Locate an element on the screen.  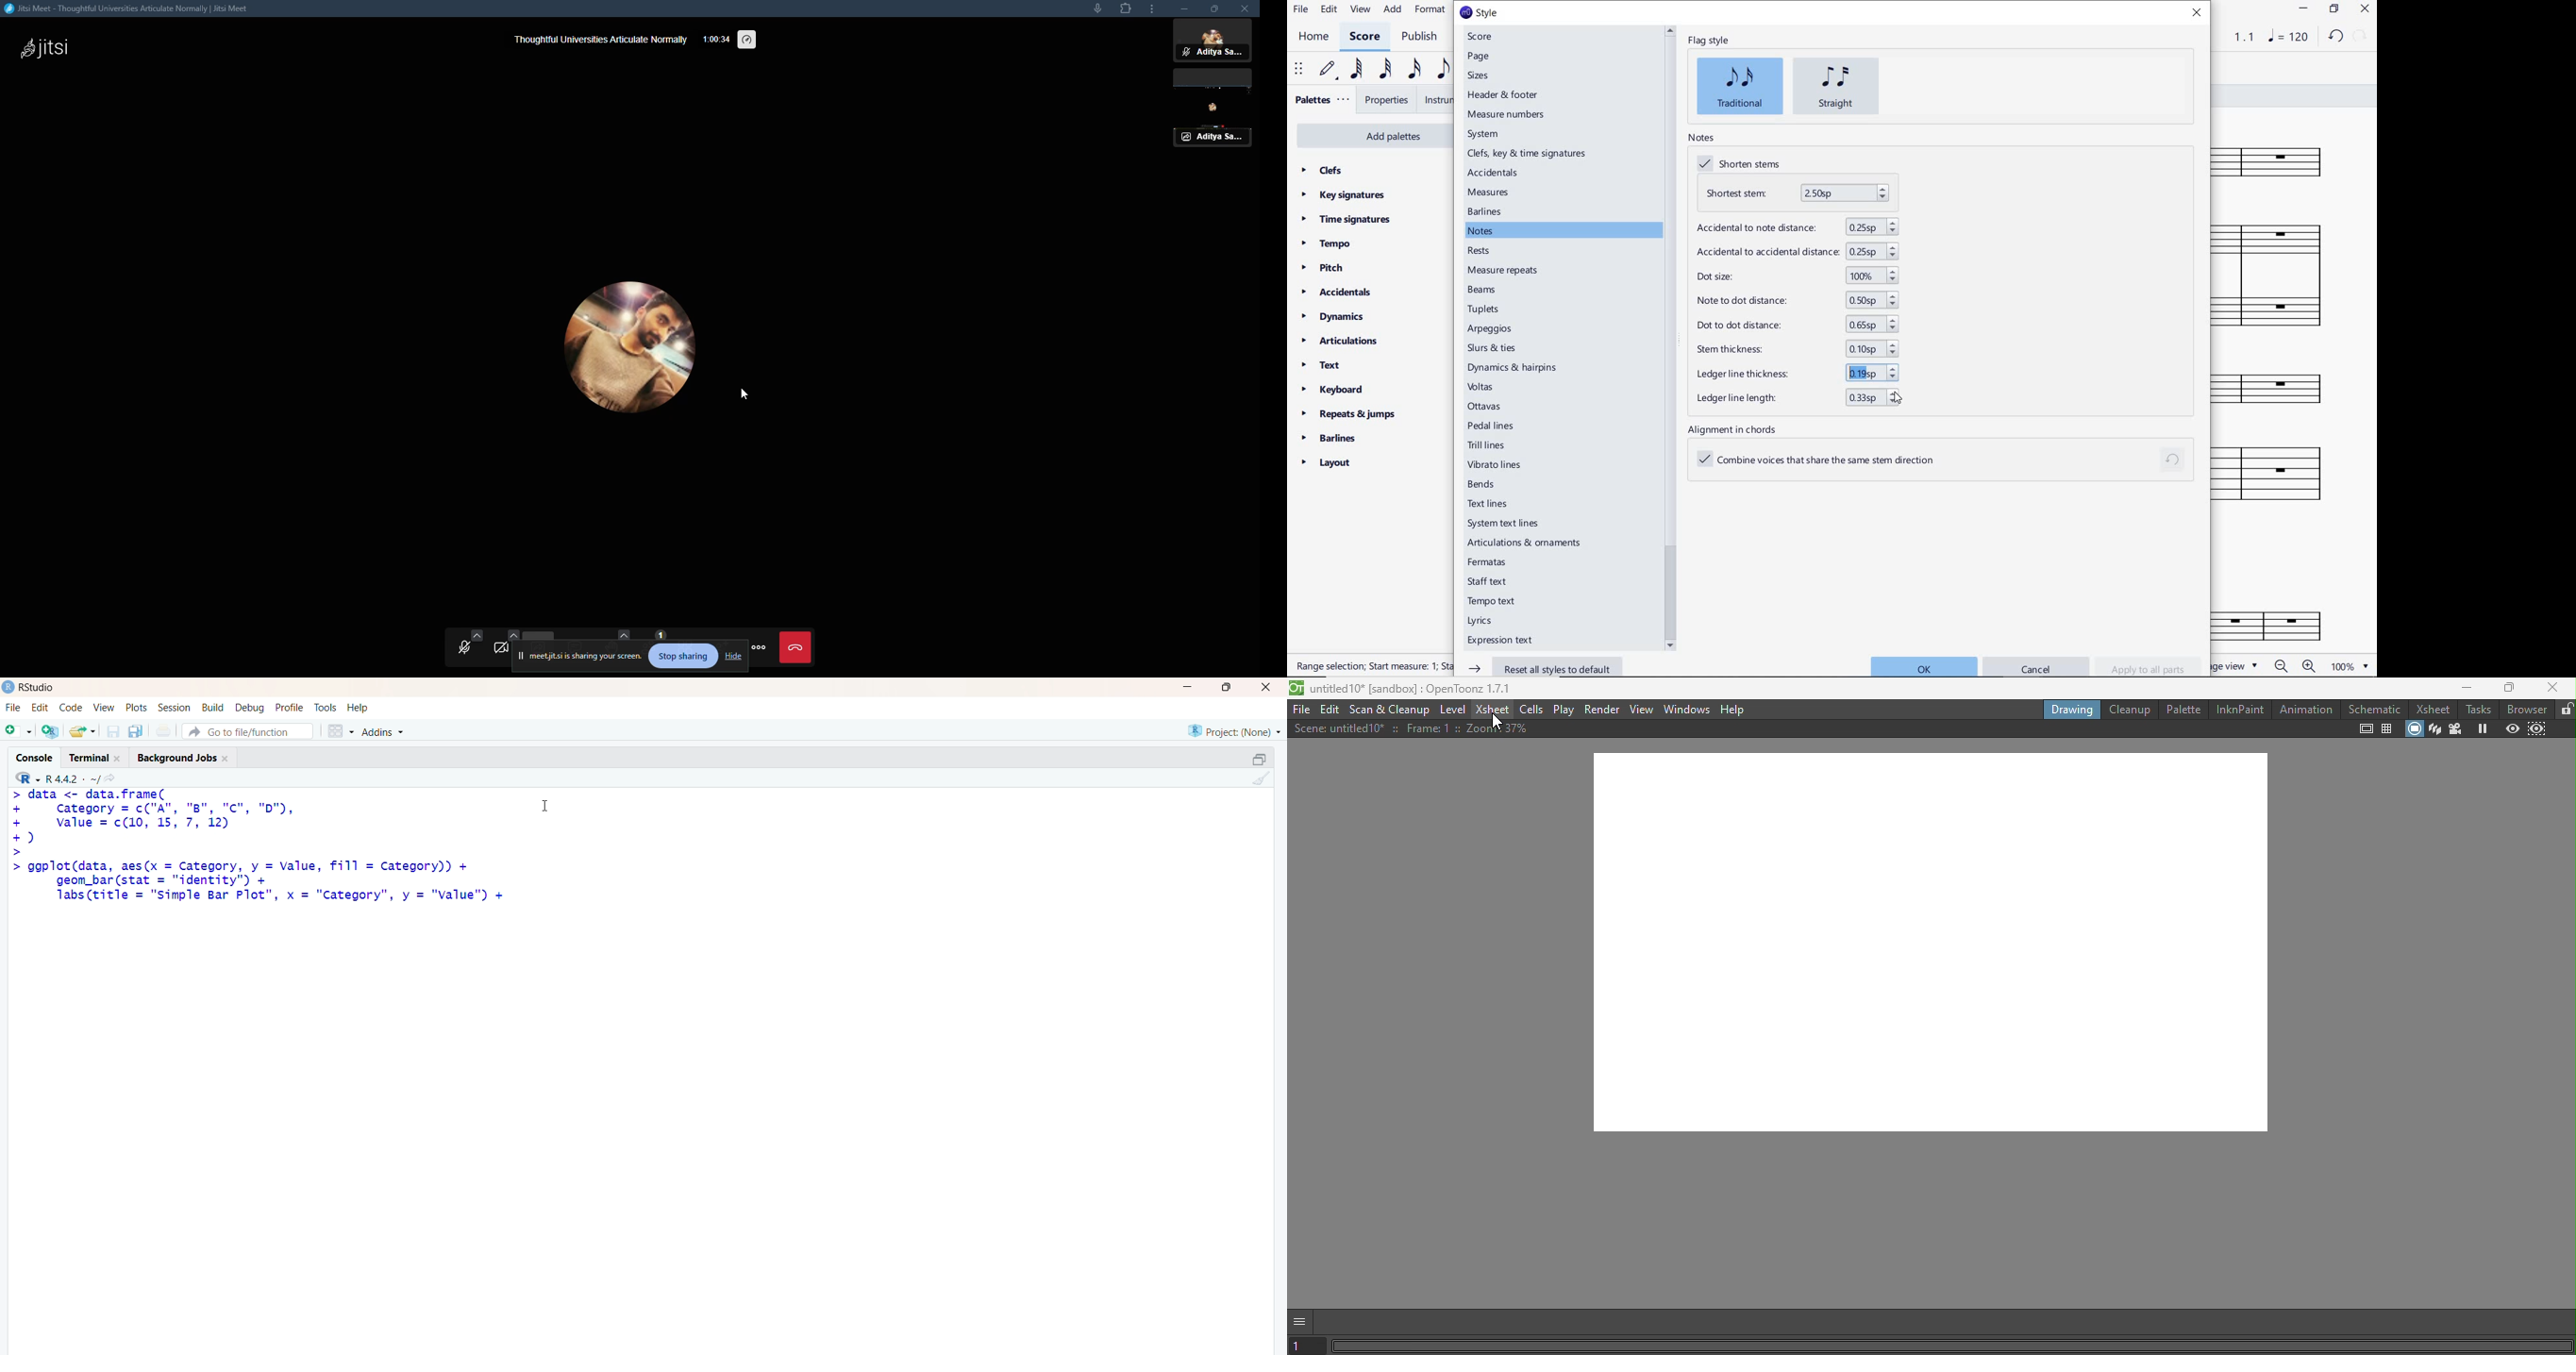
help is located at coordinates (360, 708).